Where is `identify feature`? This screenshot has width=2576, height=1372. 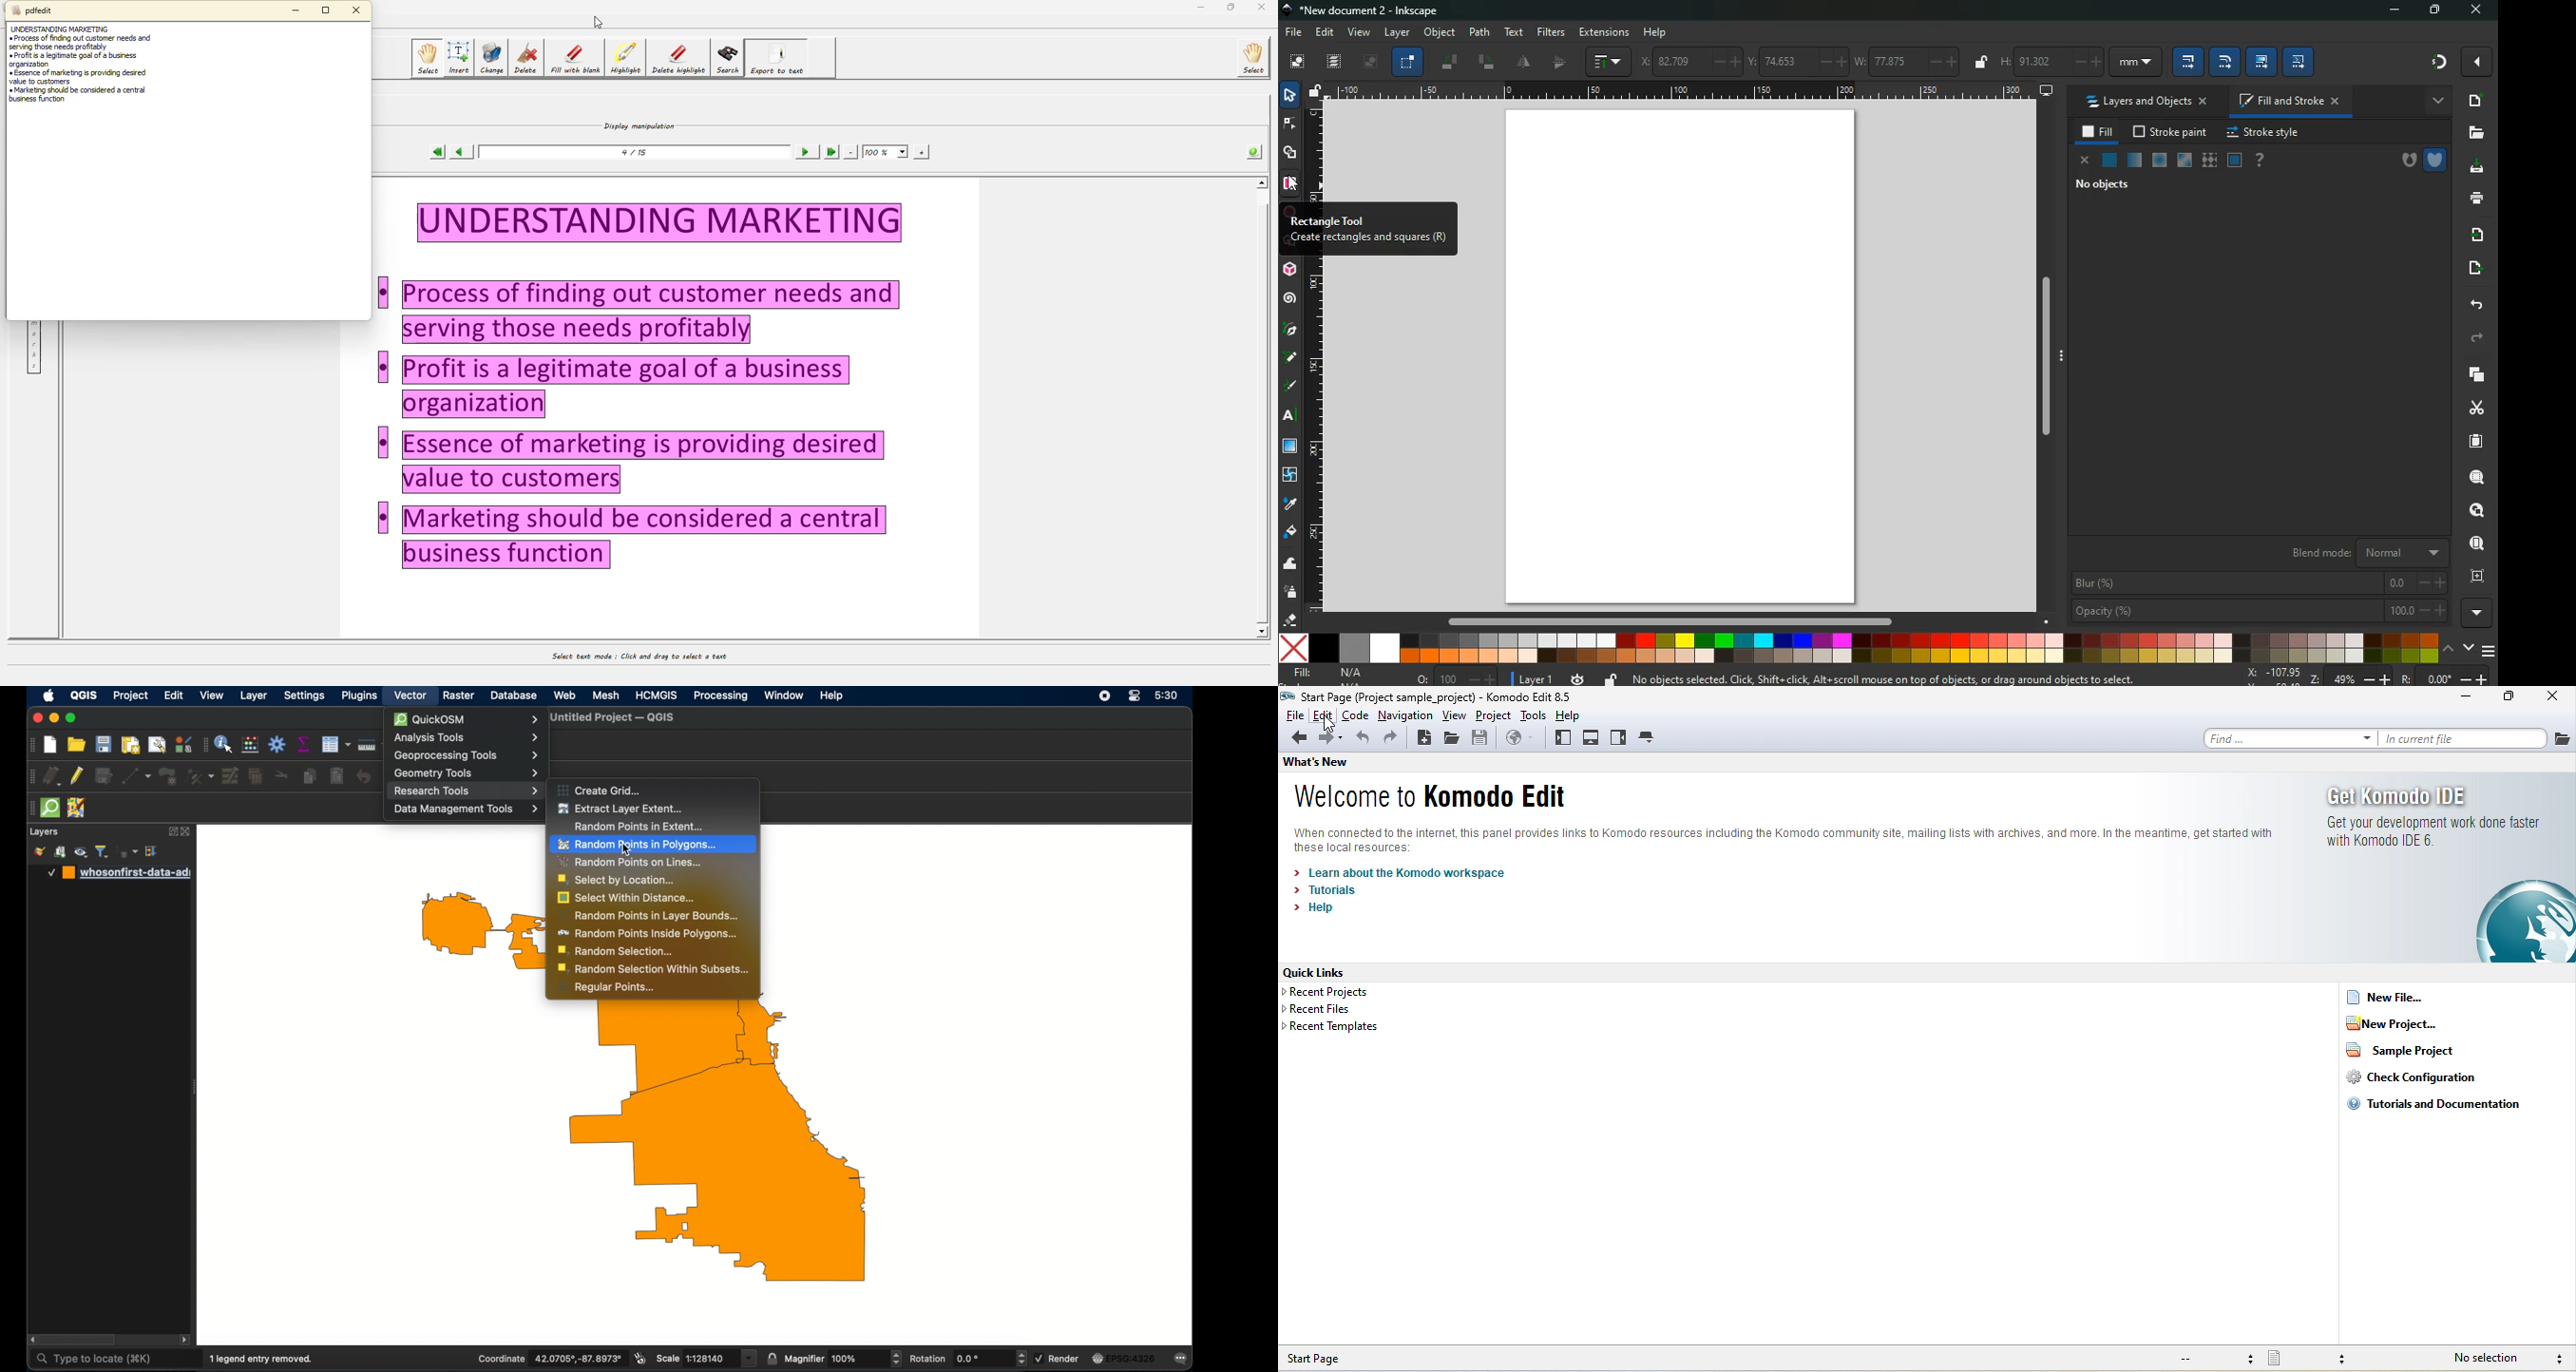
identify feature is located at coordinates (225, 744).